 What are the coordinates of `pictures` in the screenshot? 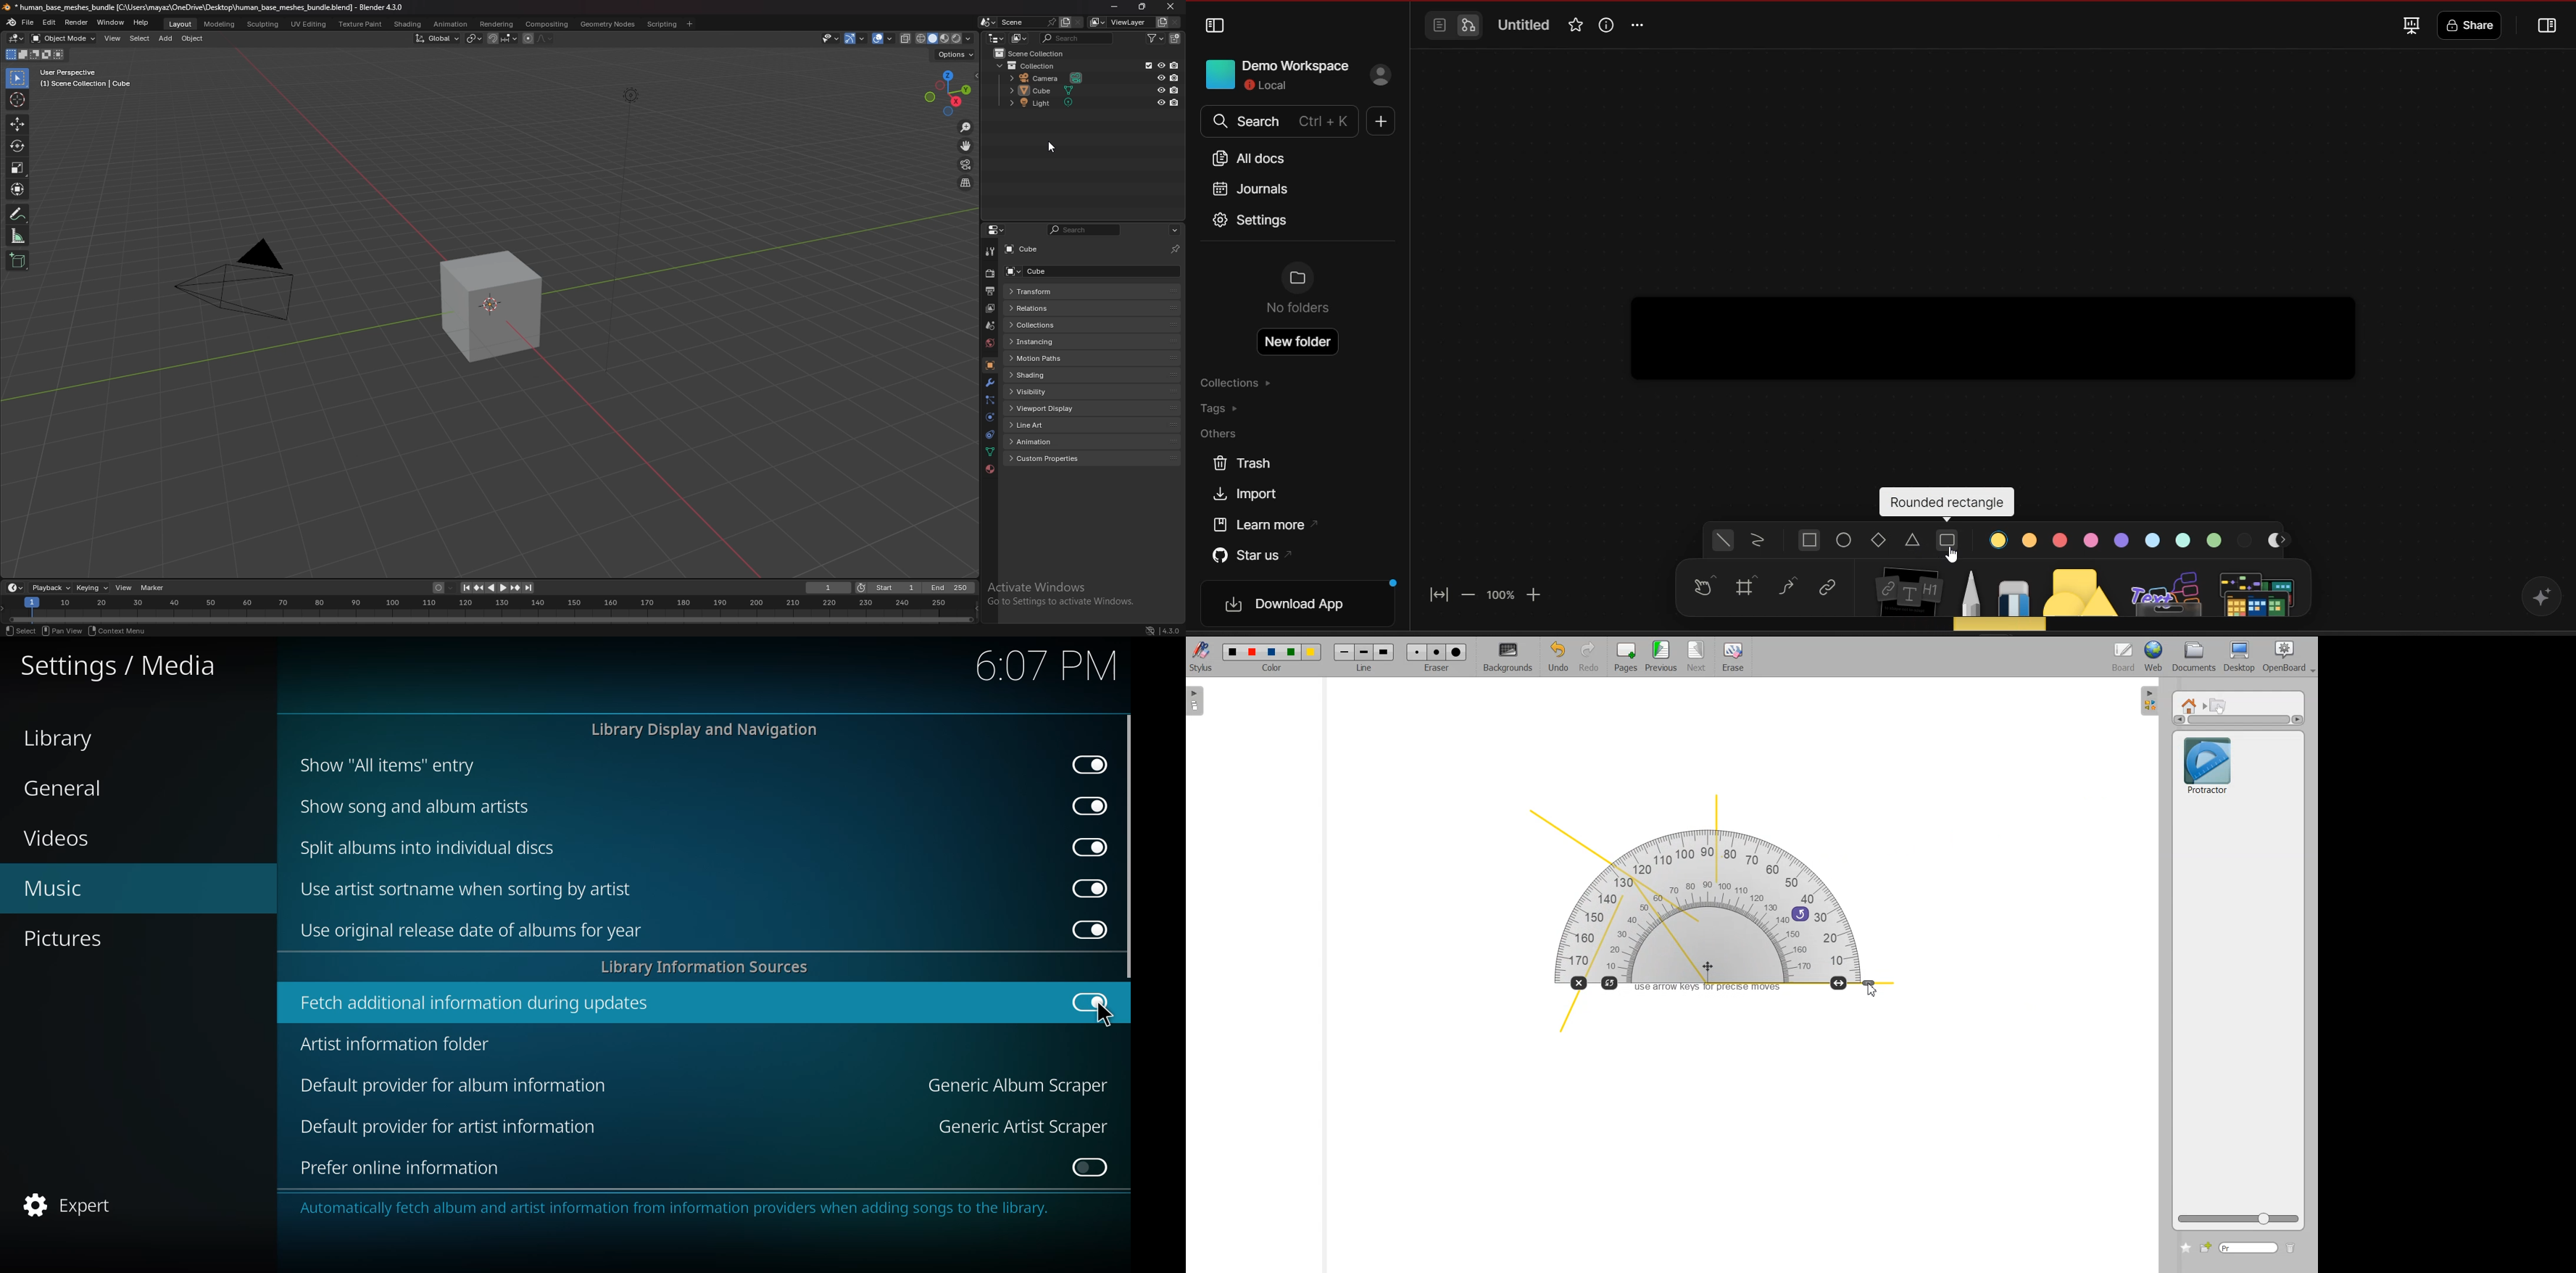 It's located at (75, 938).